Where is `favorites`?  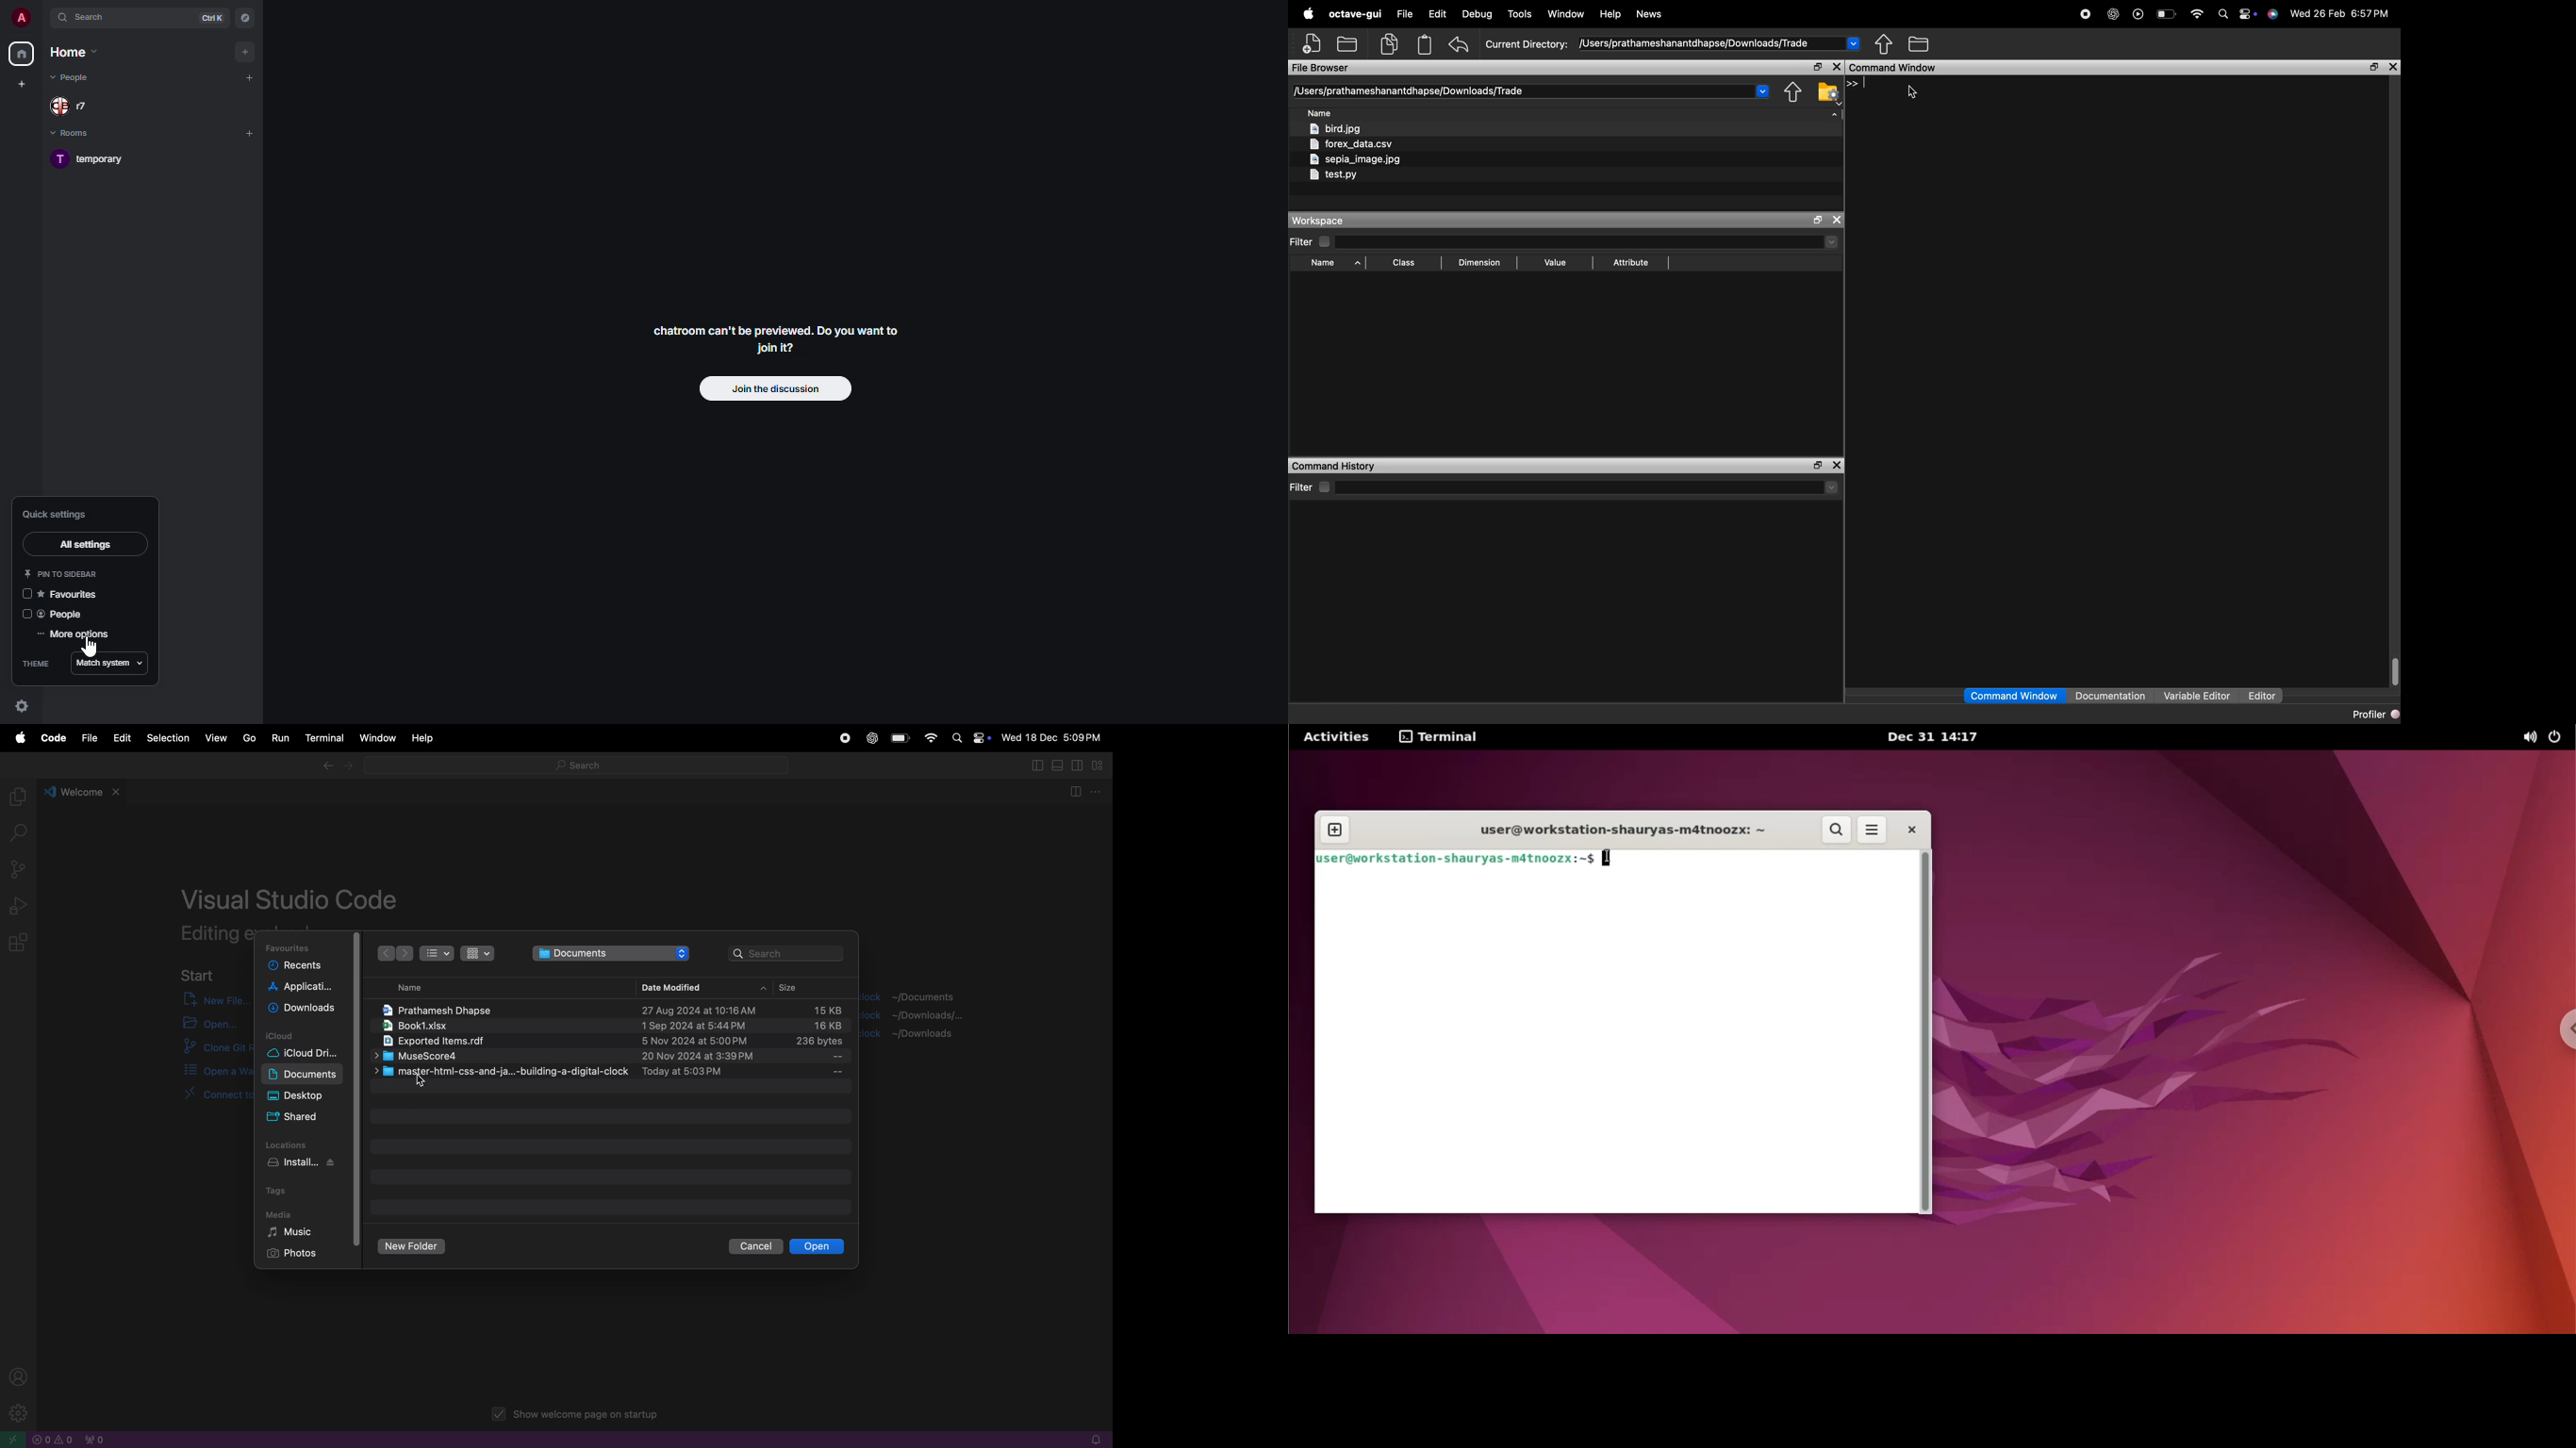
favorites is located at coordinates (72, 595).